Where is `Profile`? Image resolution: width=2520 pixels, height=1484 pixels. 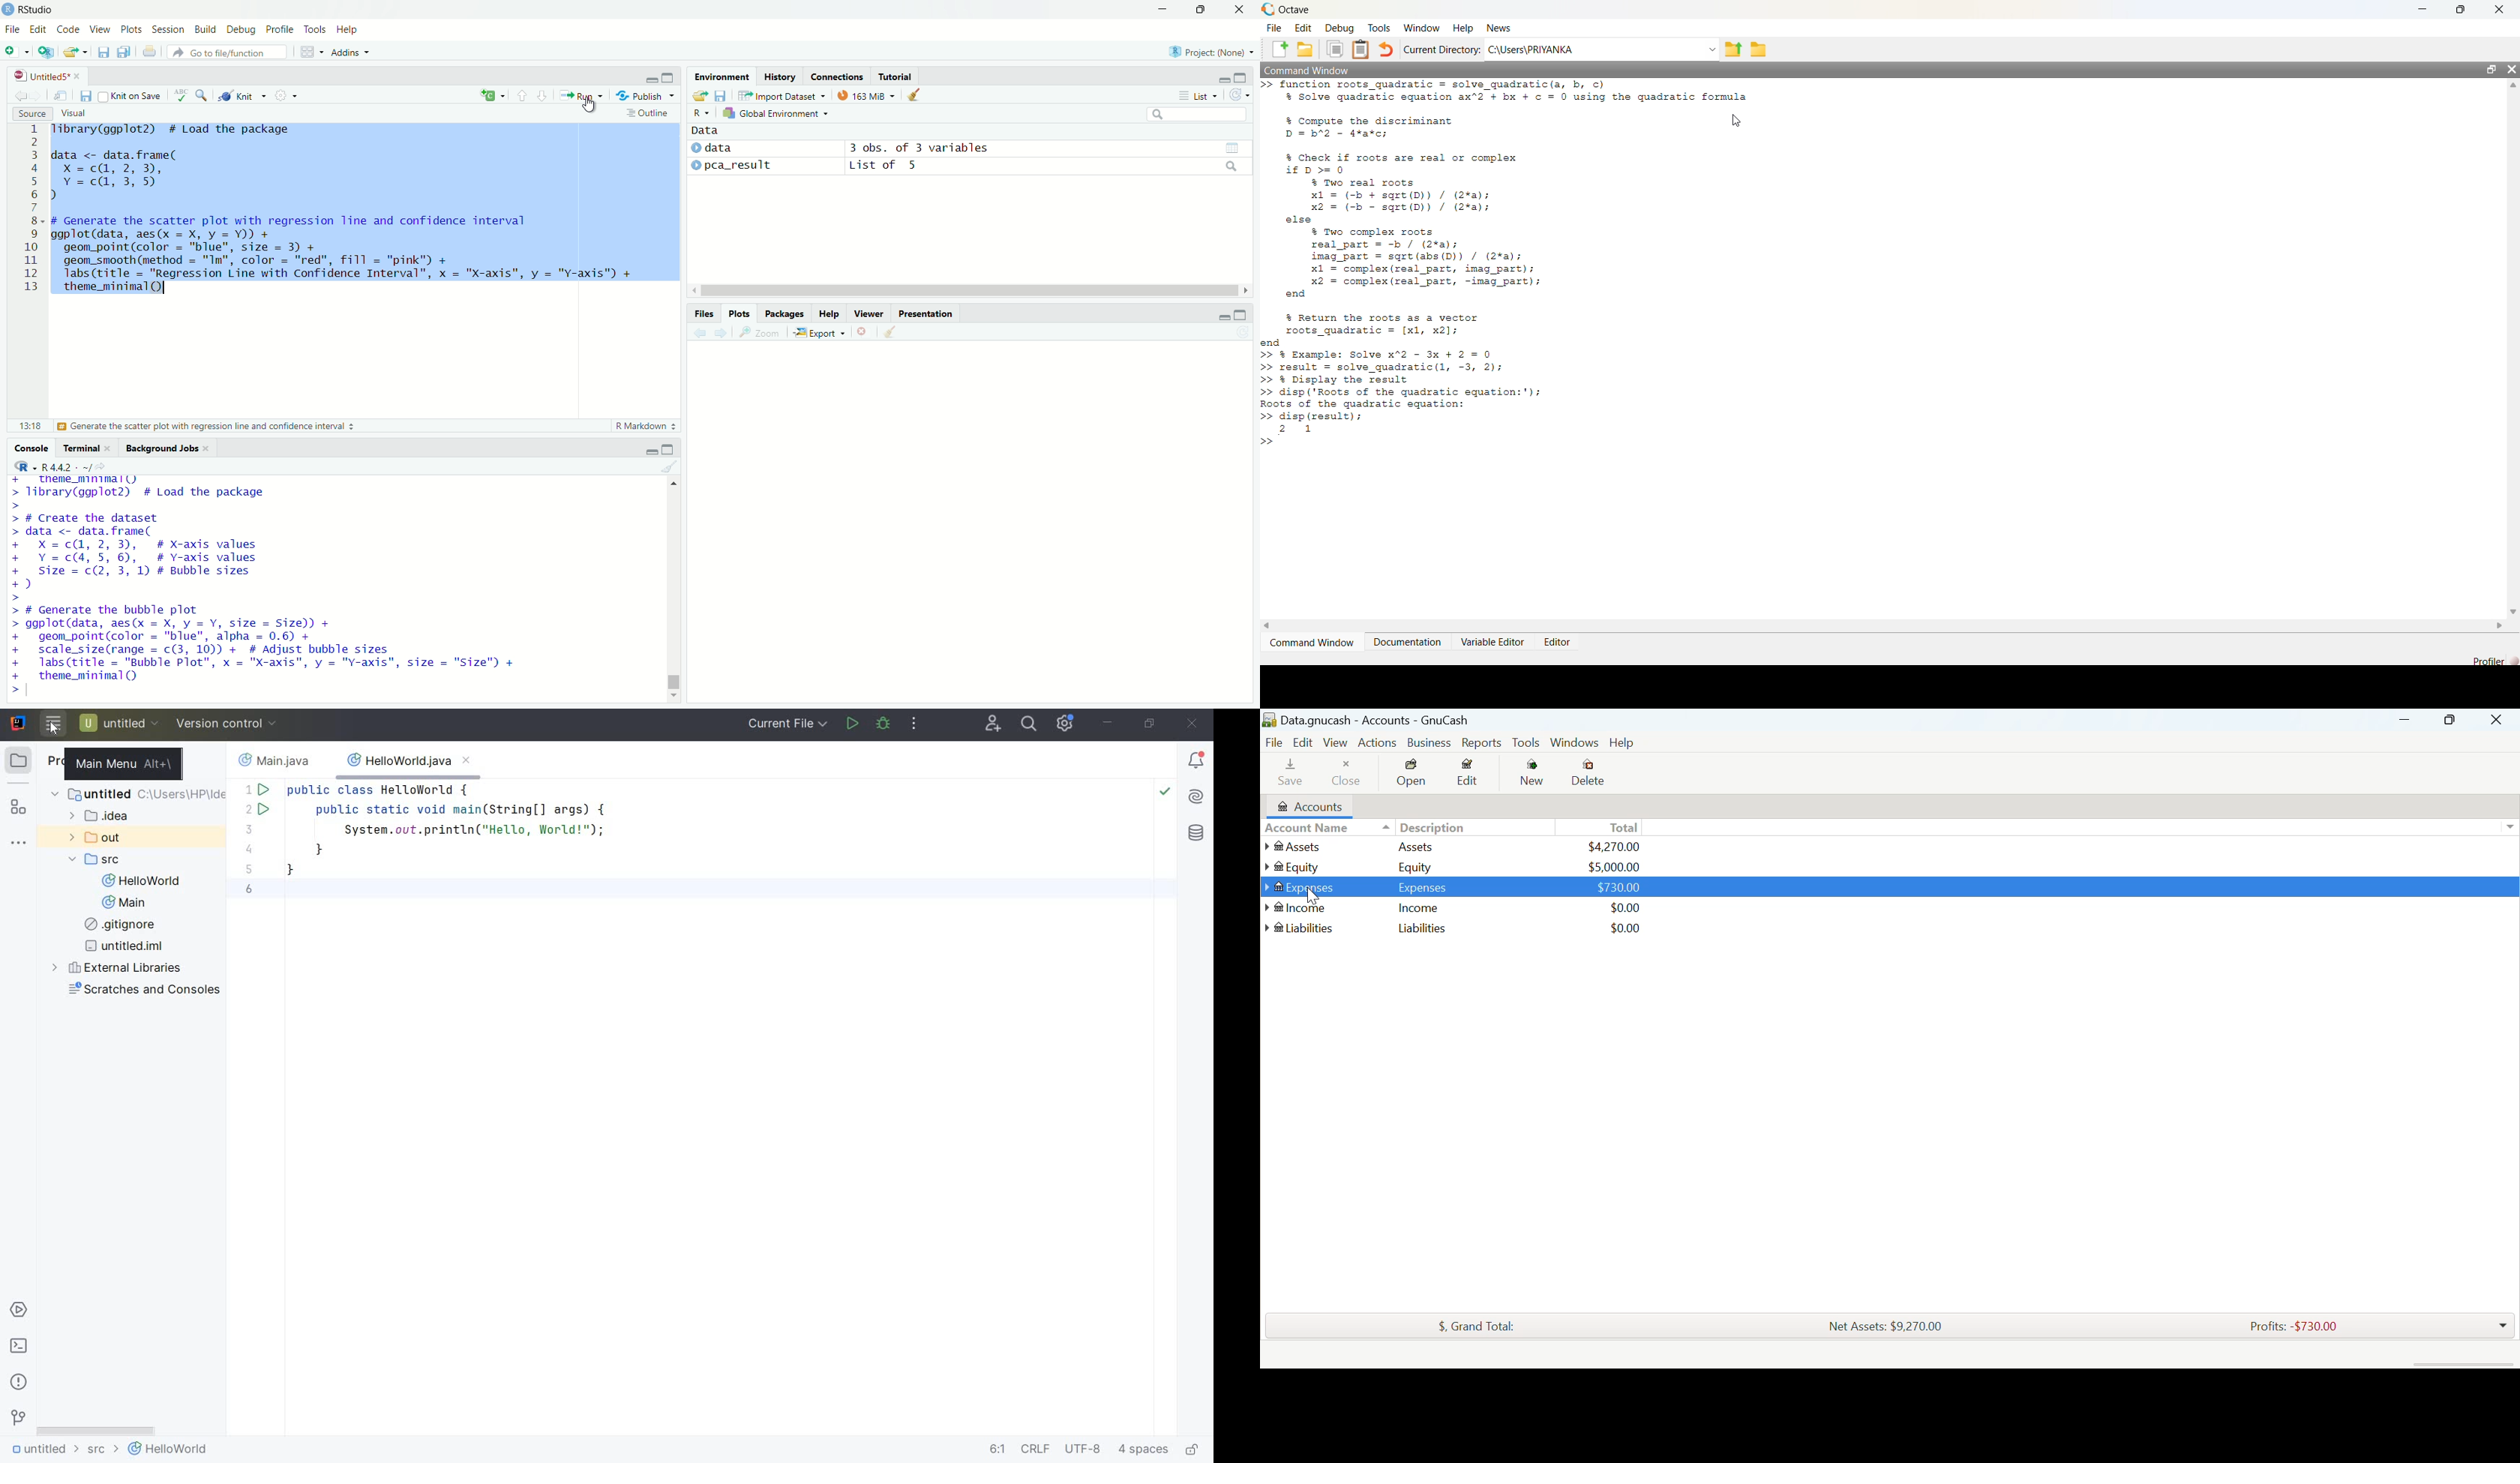
Profile is located at coordinates (280, 28).